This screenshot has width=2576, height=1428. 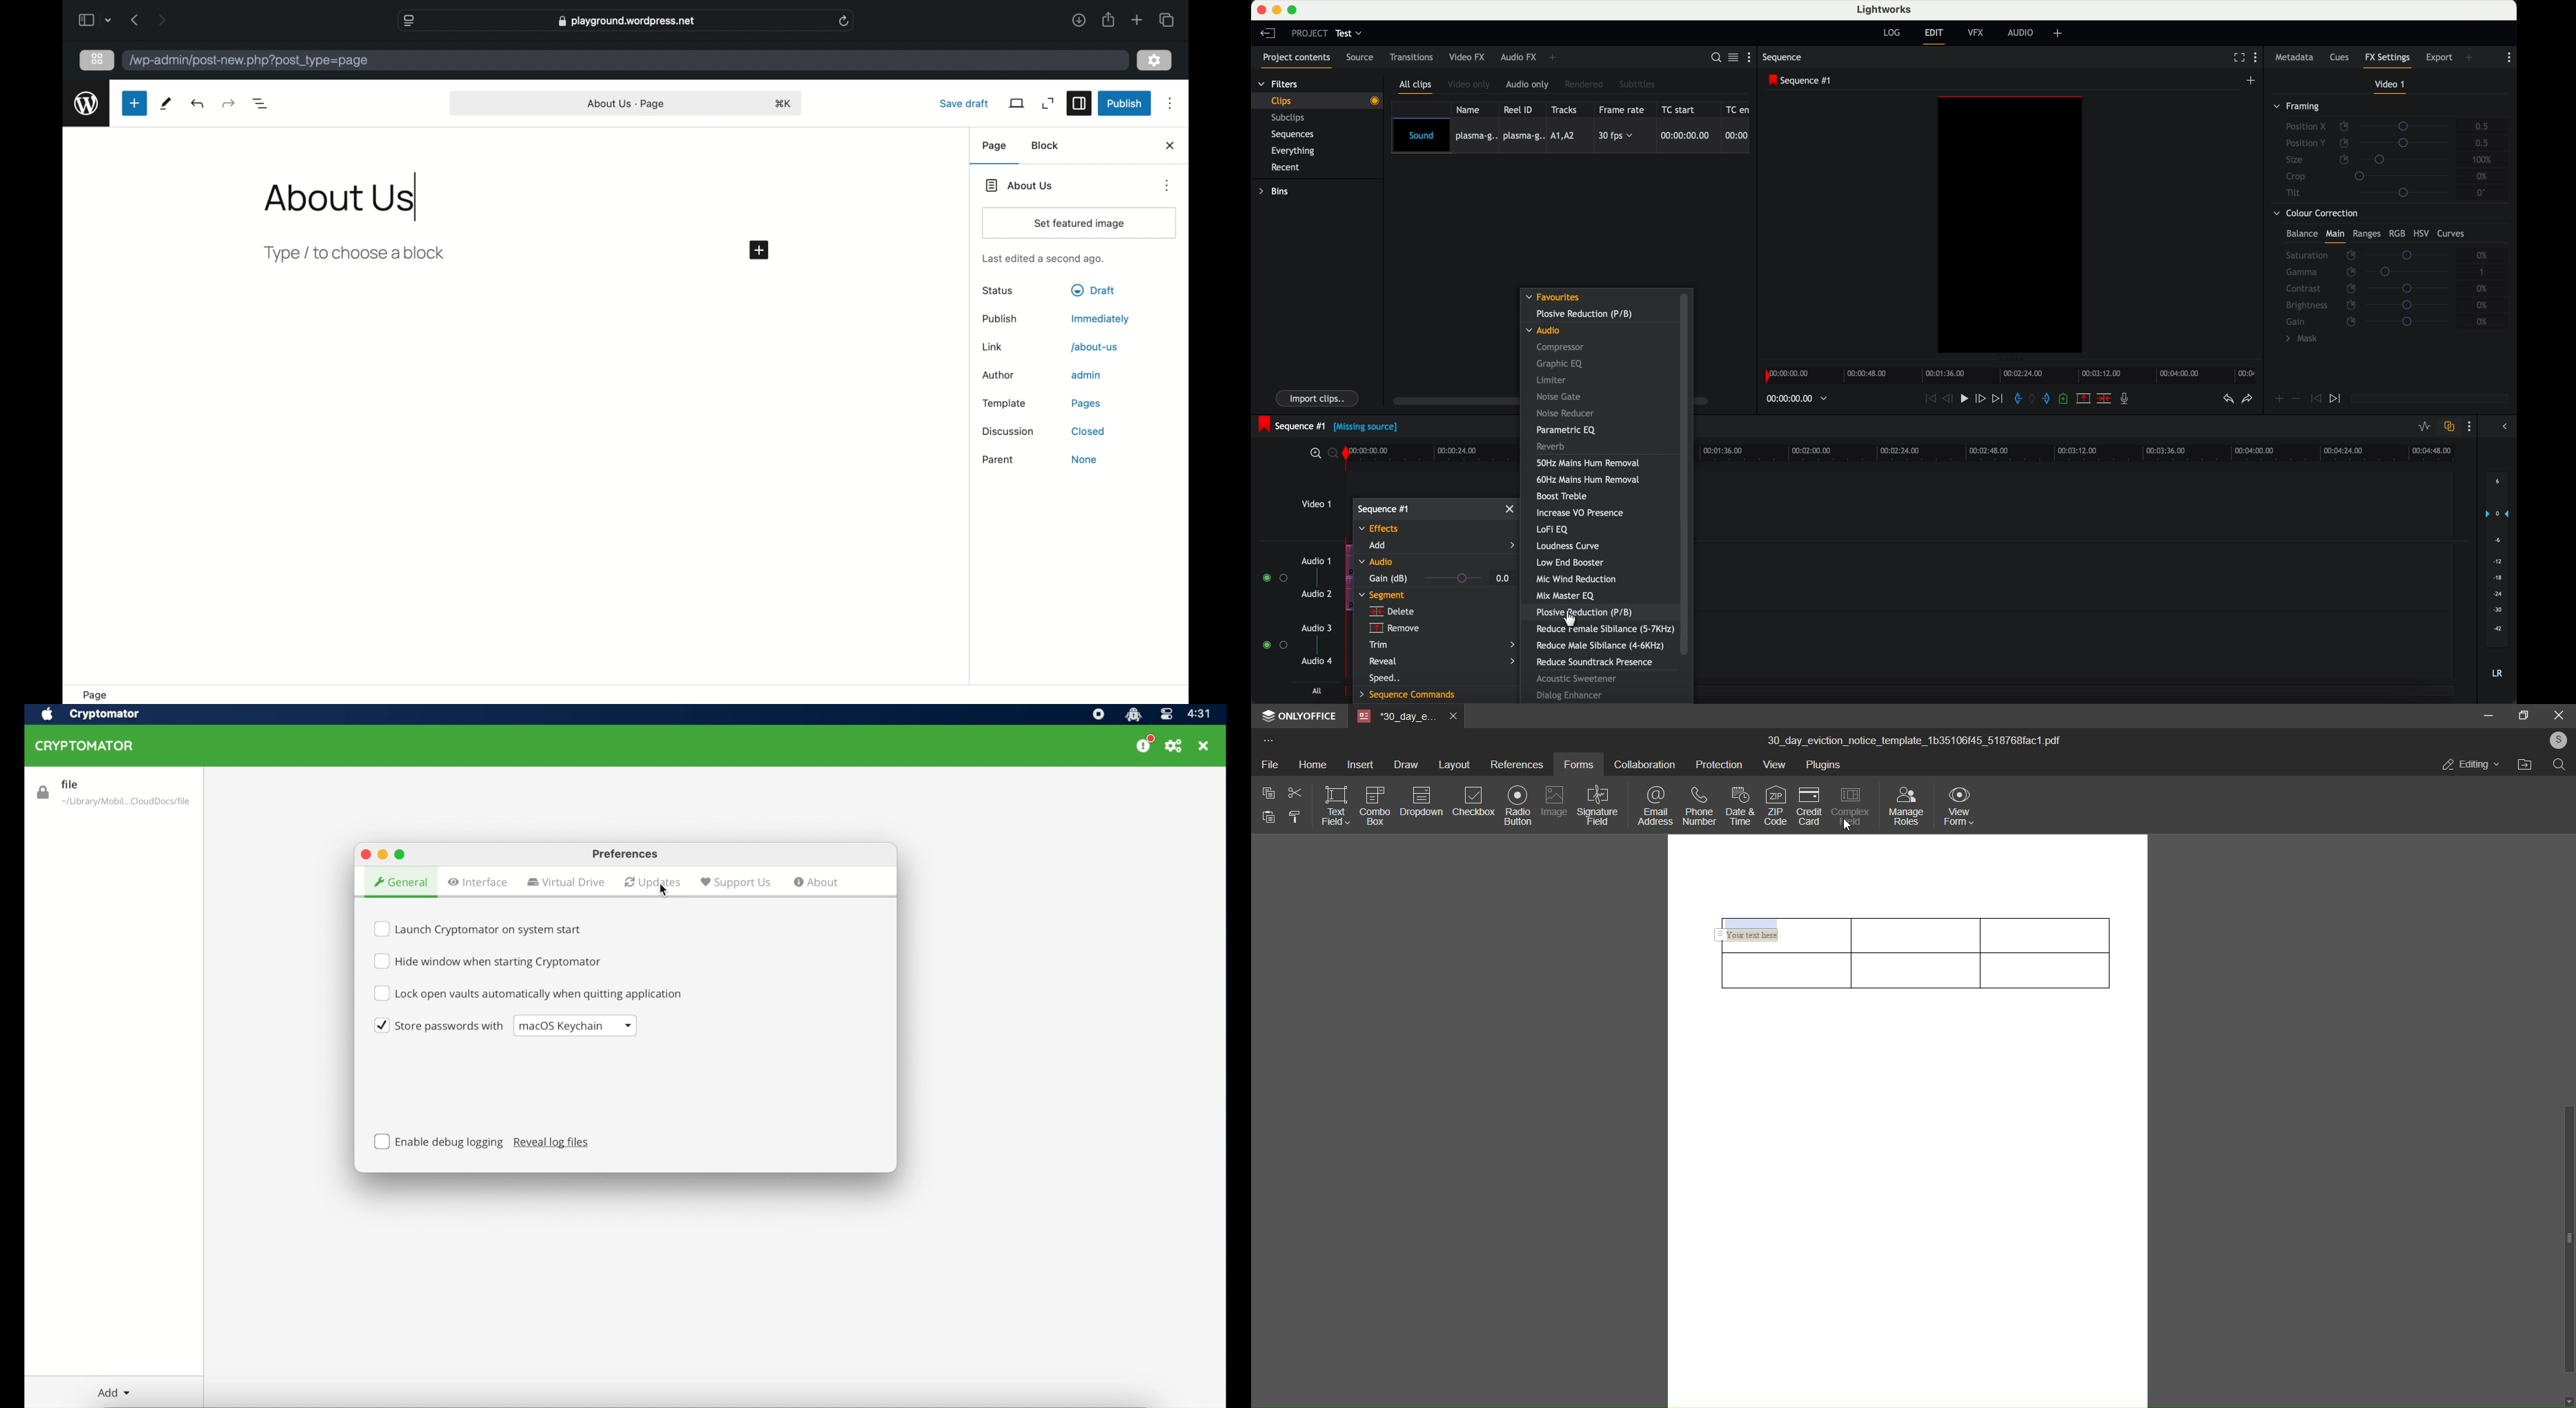 What do you see at coordinates (1683, 110) in the screenshot?
I see `TC start` at bounding box center [1683, 110].